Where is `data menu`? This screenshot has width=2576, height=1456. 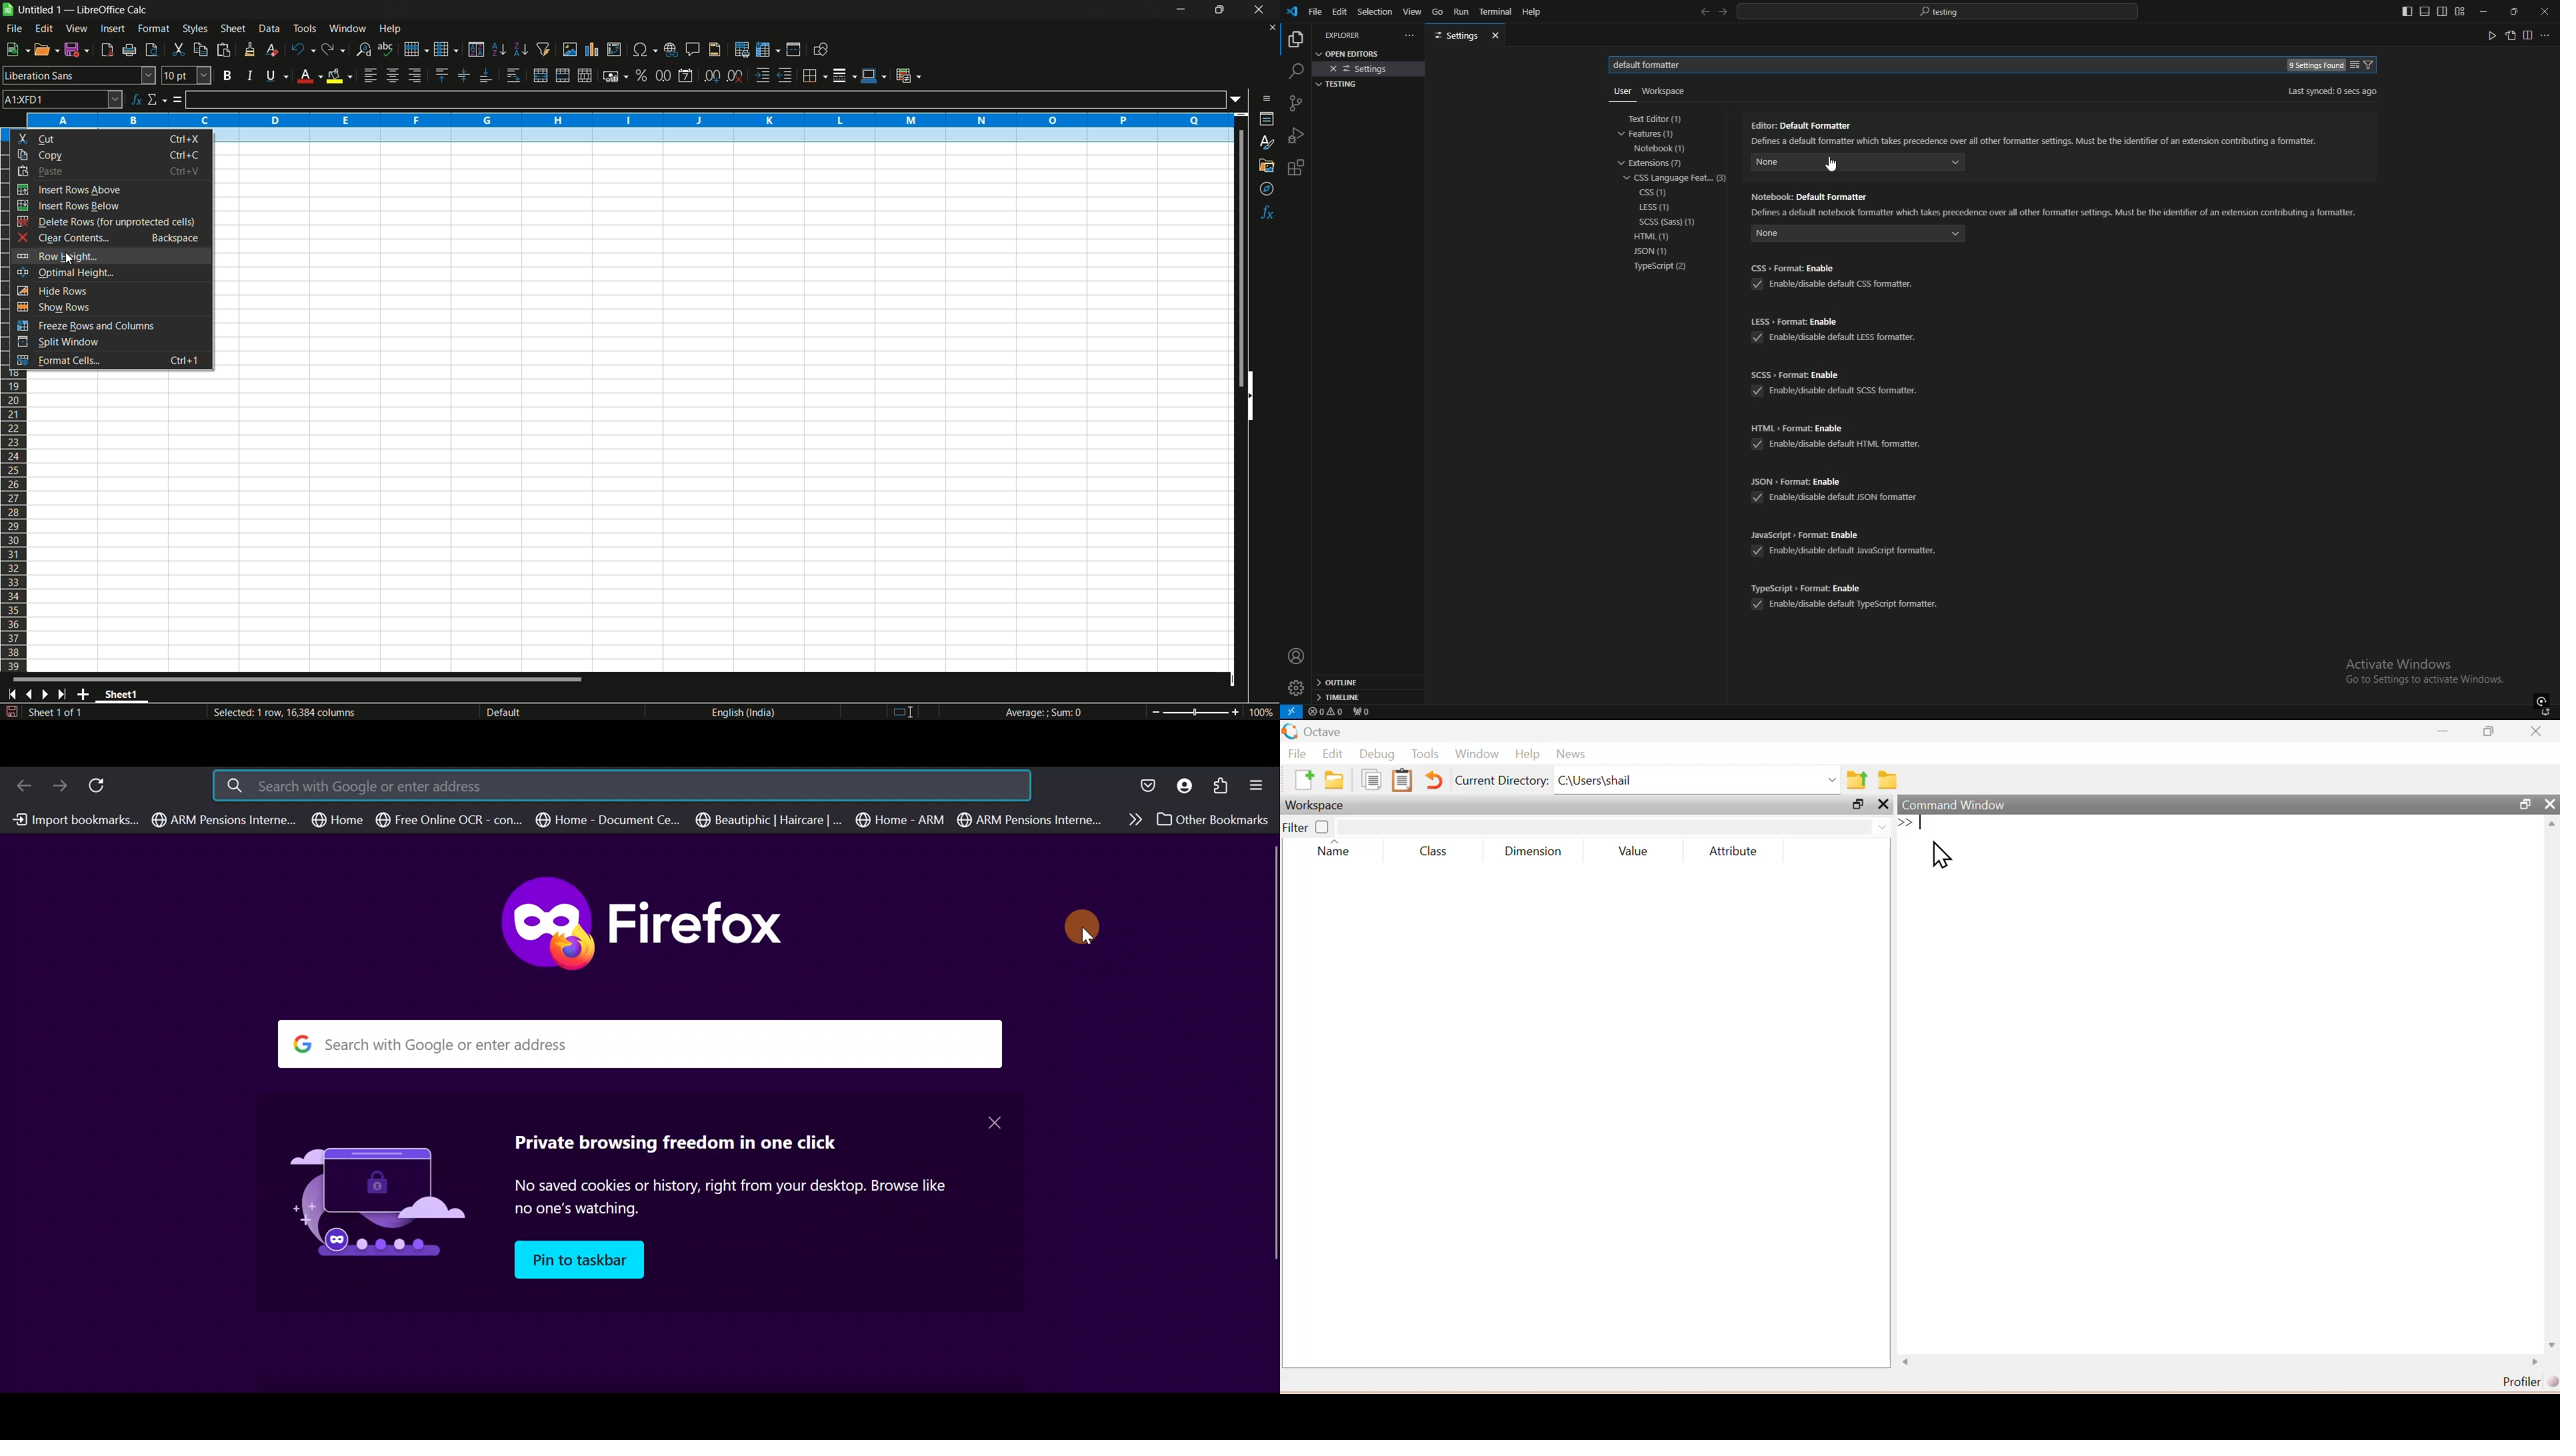
data menu is located at coordinates (269, 29).